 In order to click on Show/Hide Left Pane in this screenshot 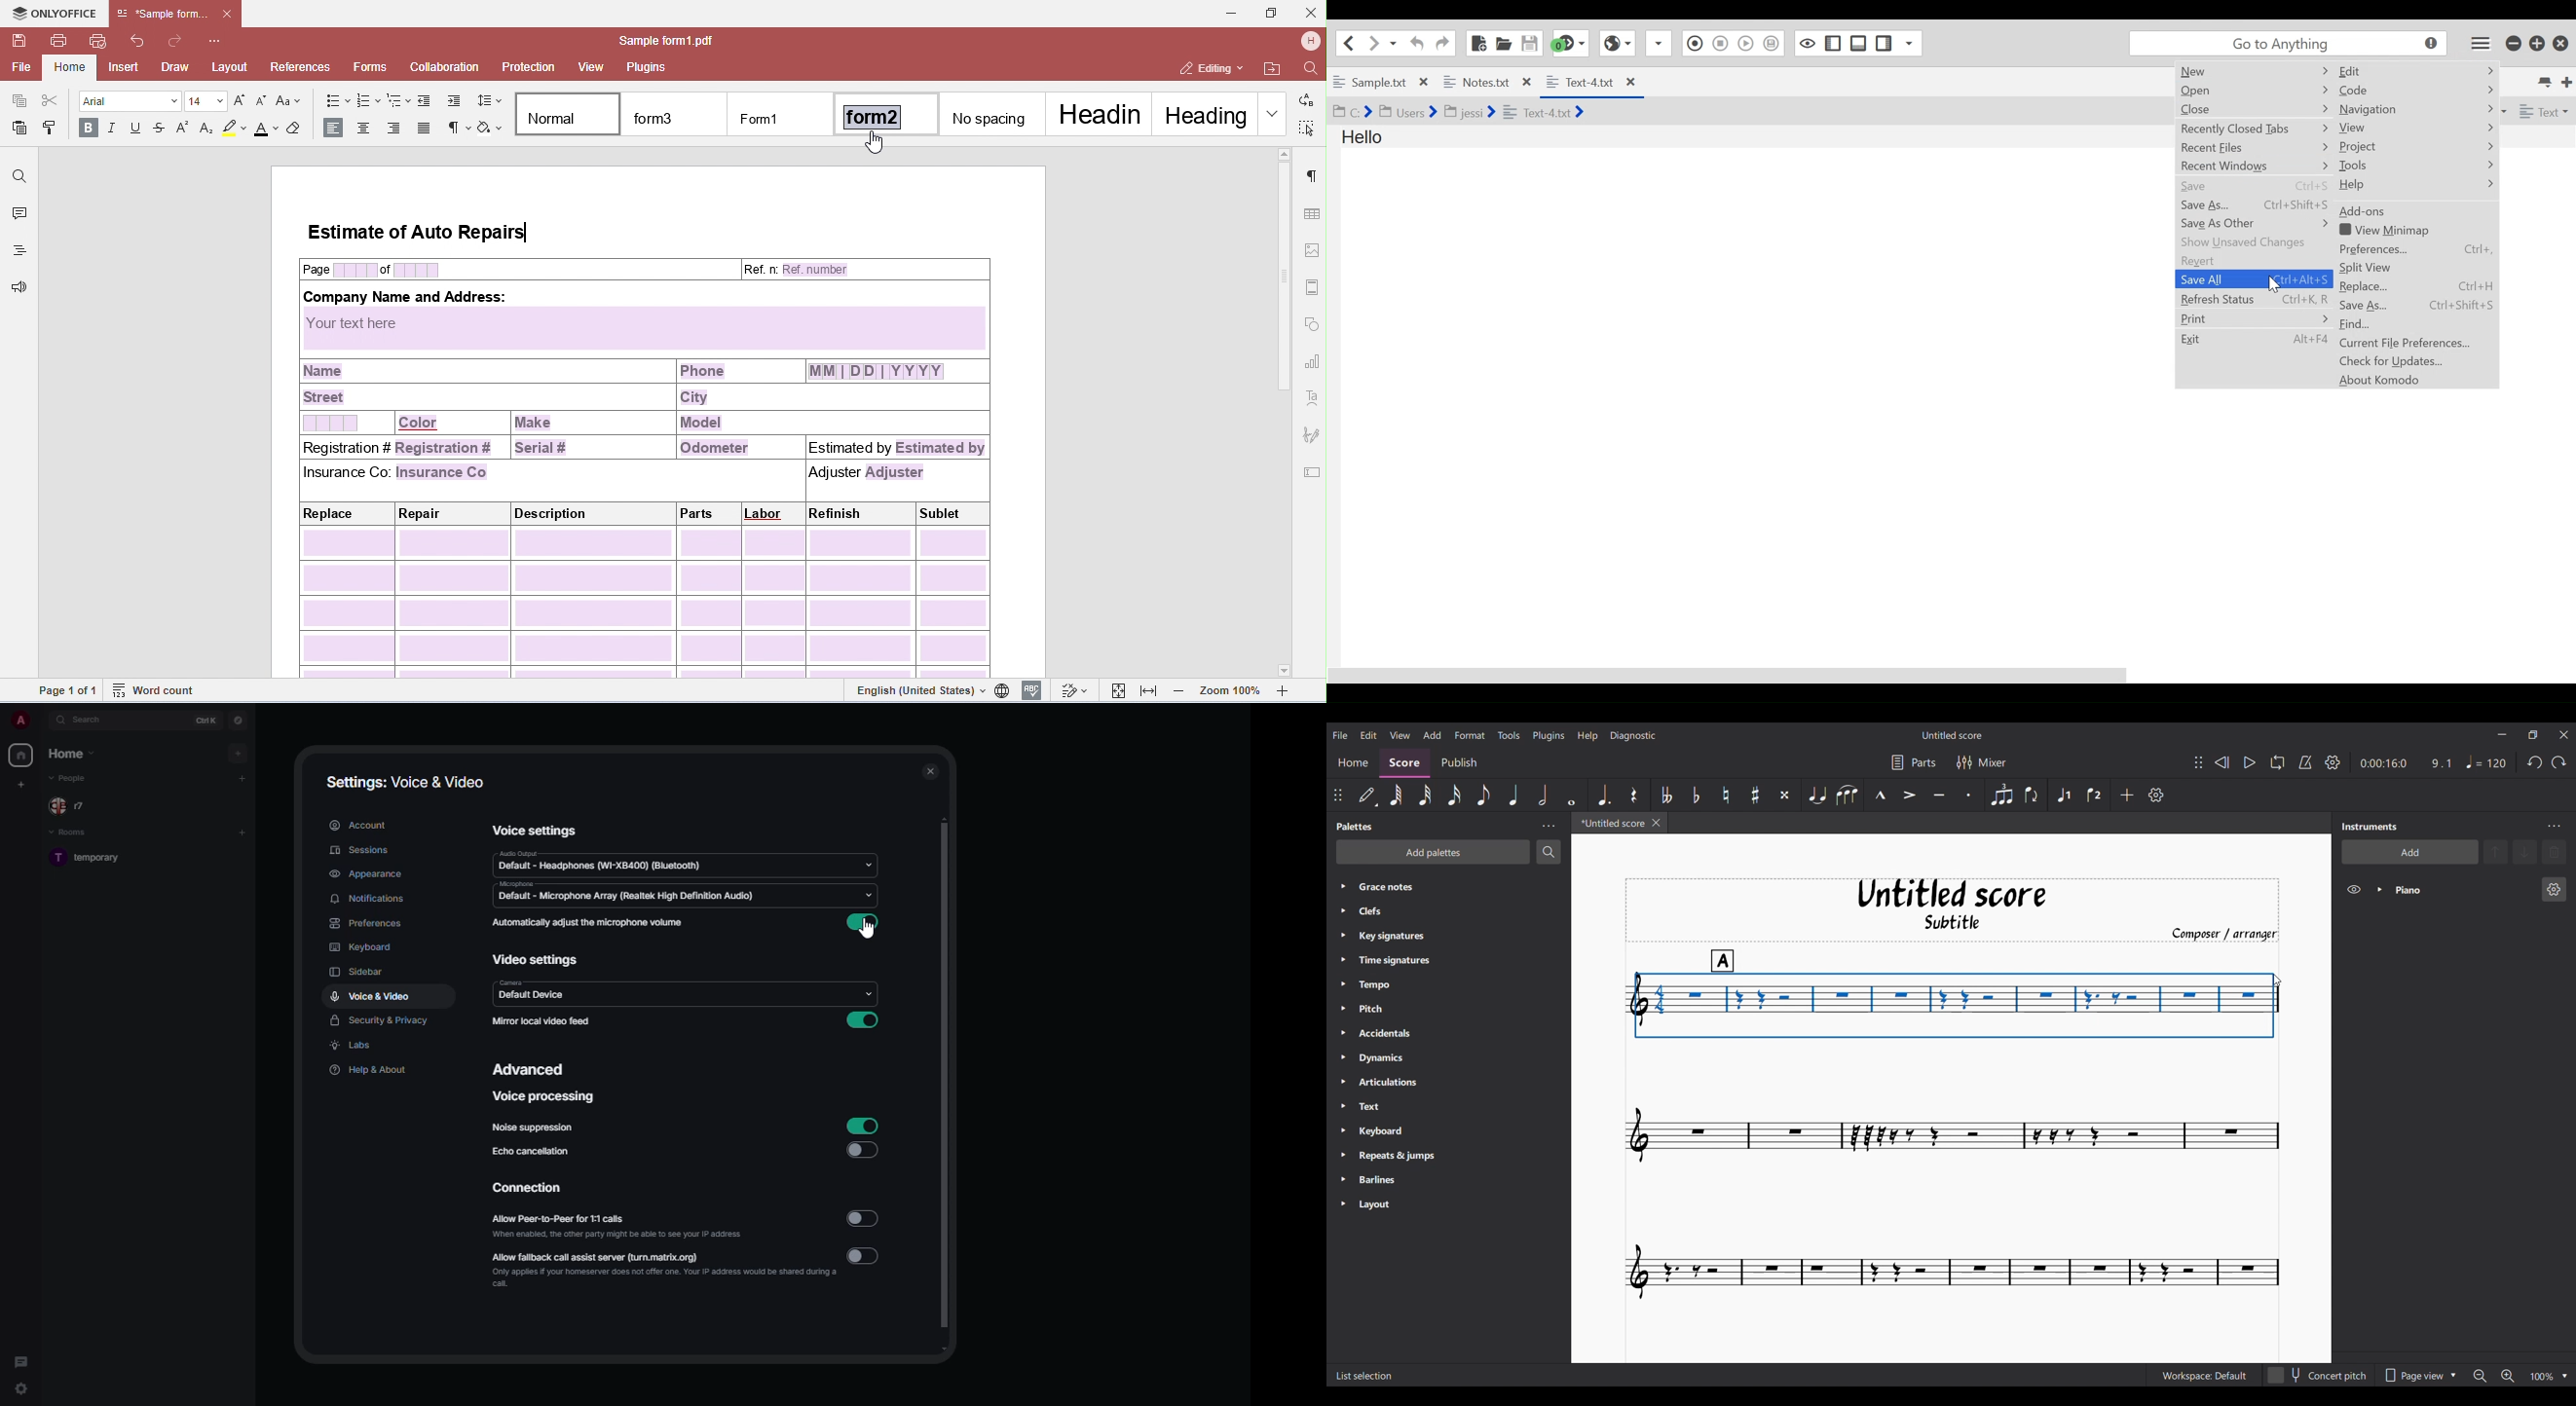, I will do `click(1833, 44)`.